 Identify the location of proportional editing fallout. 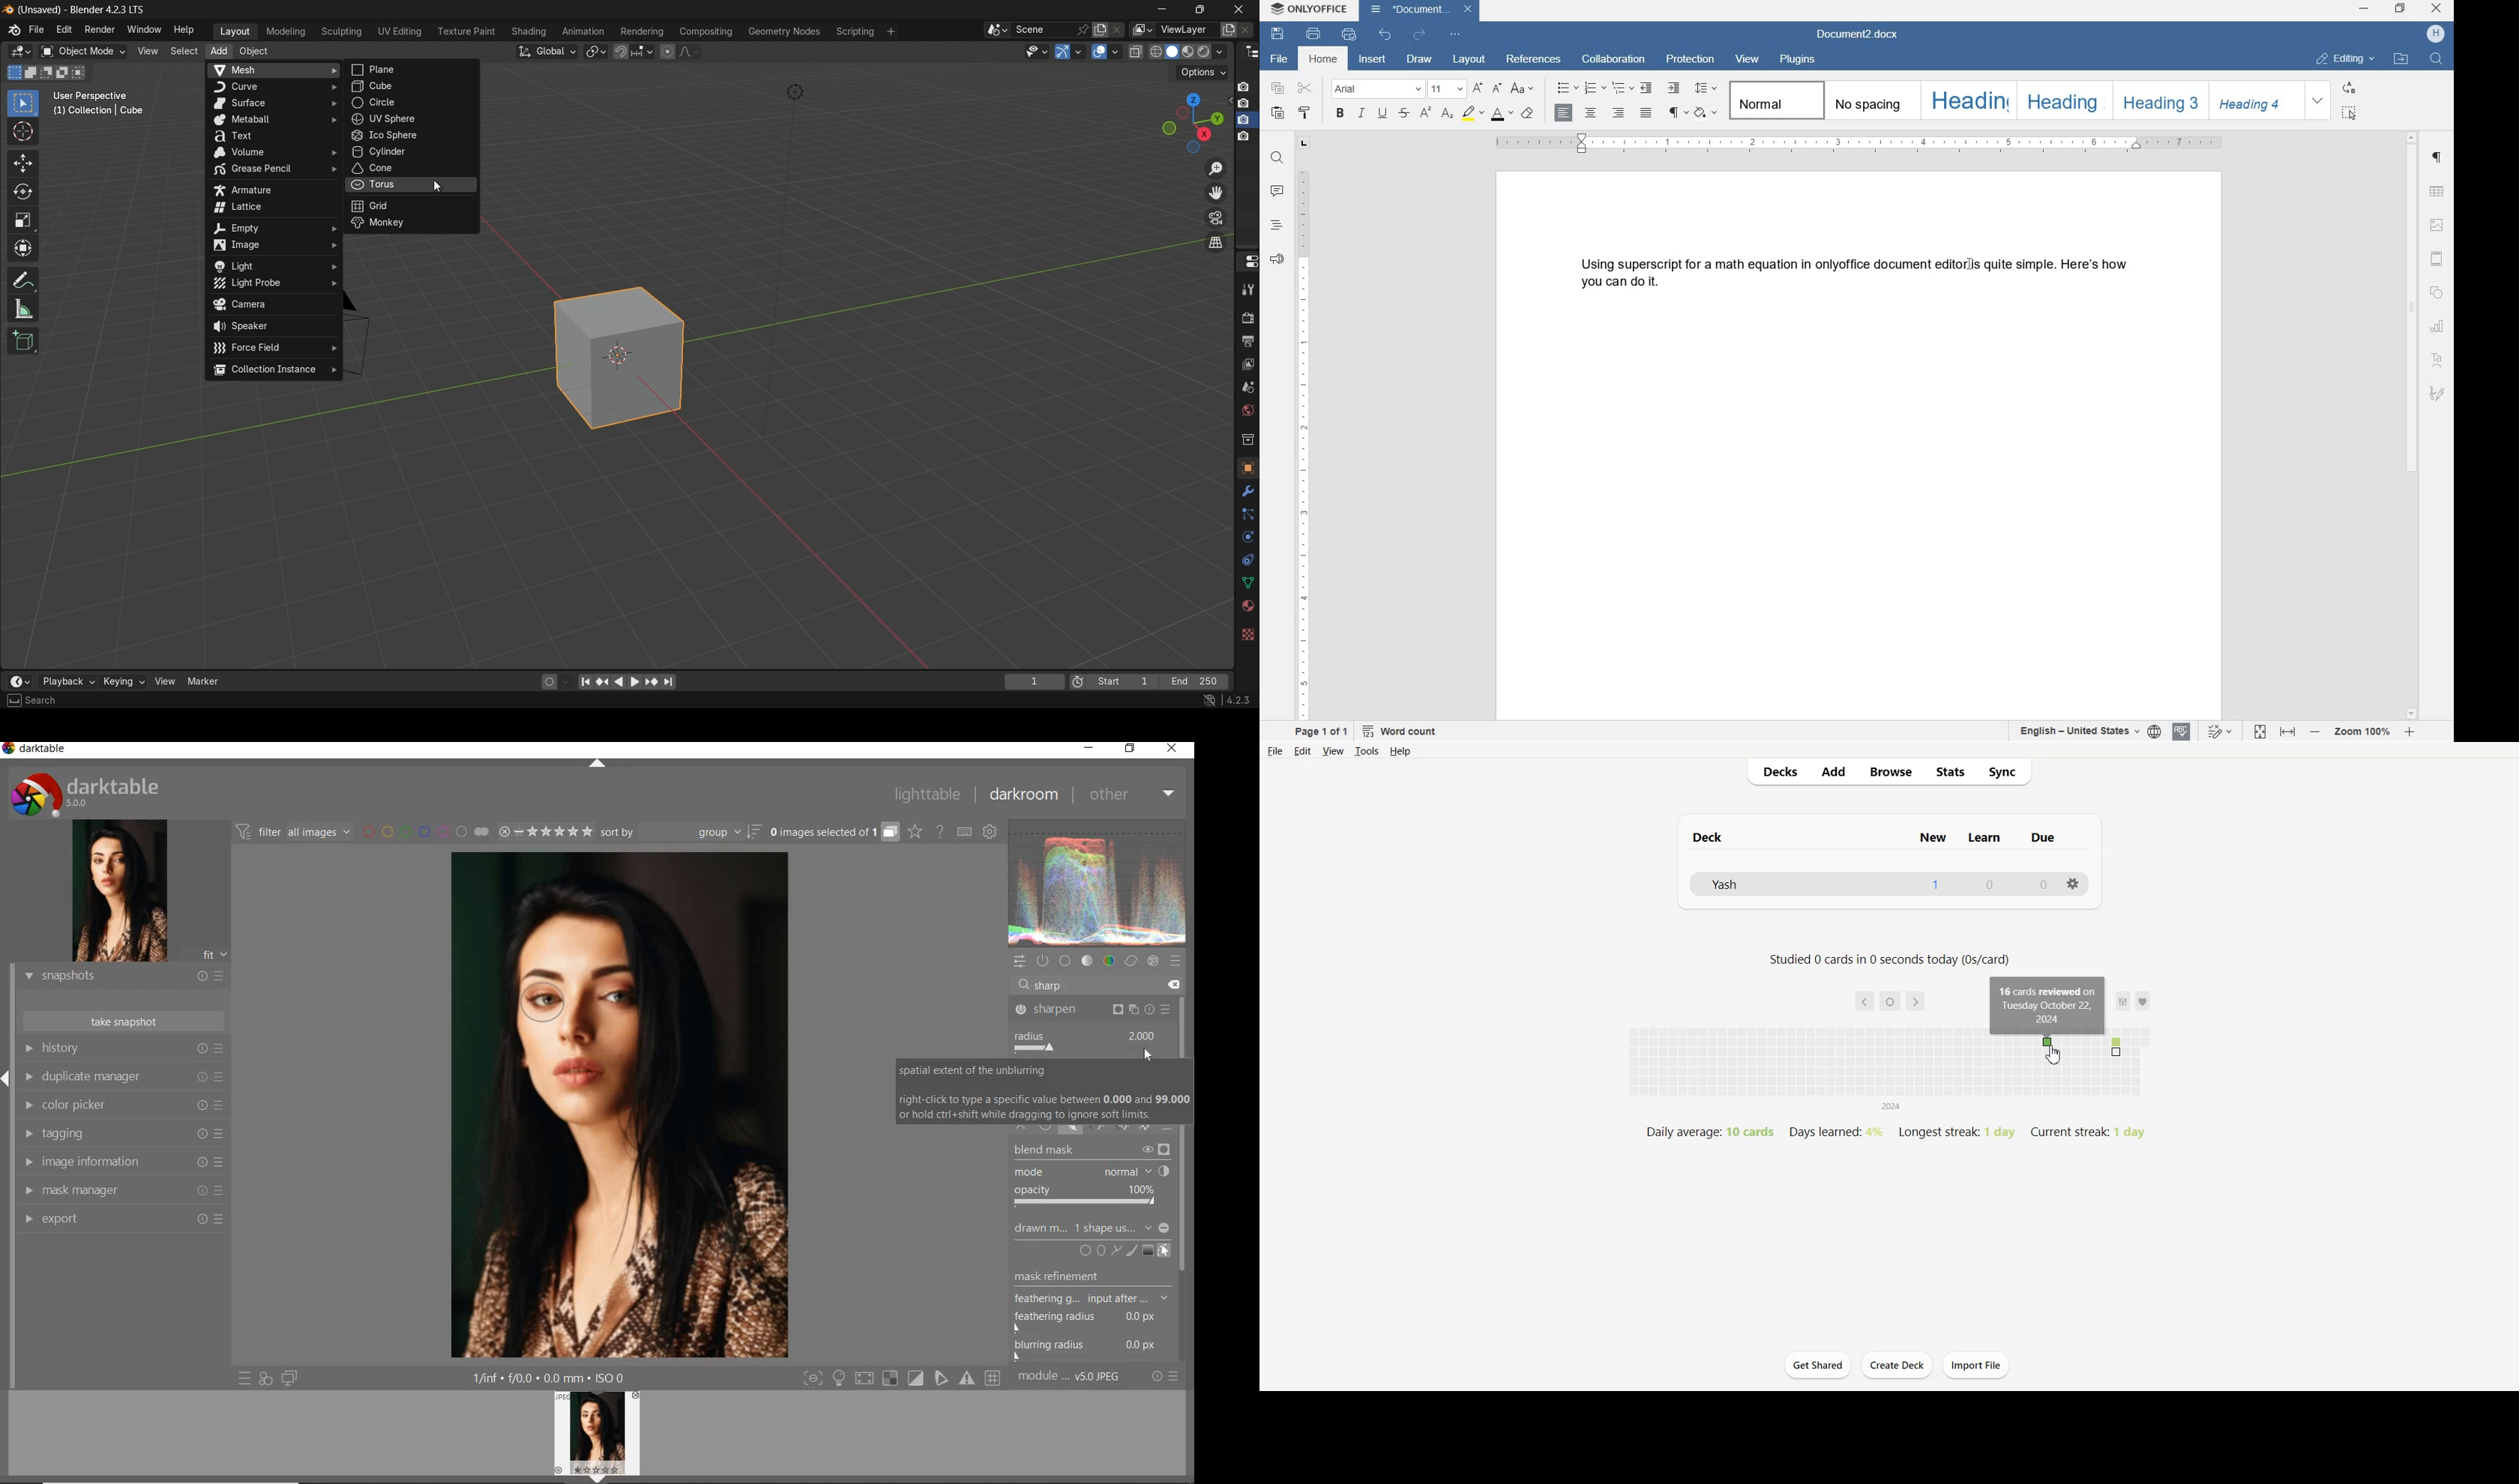
(687, 51).